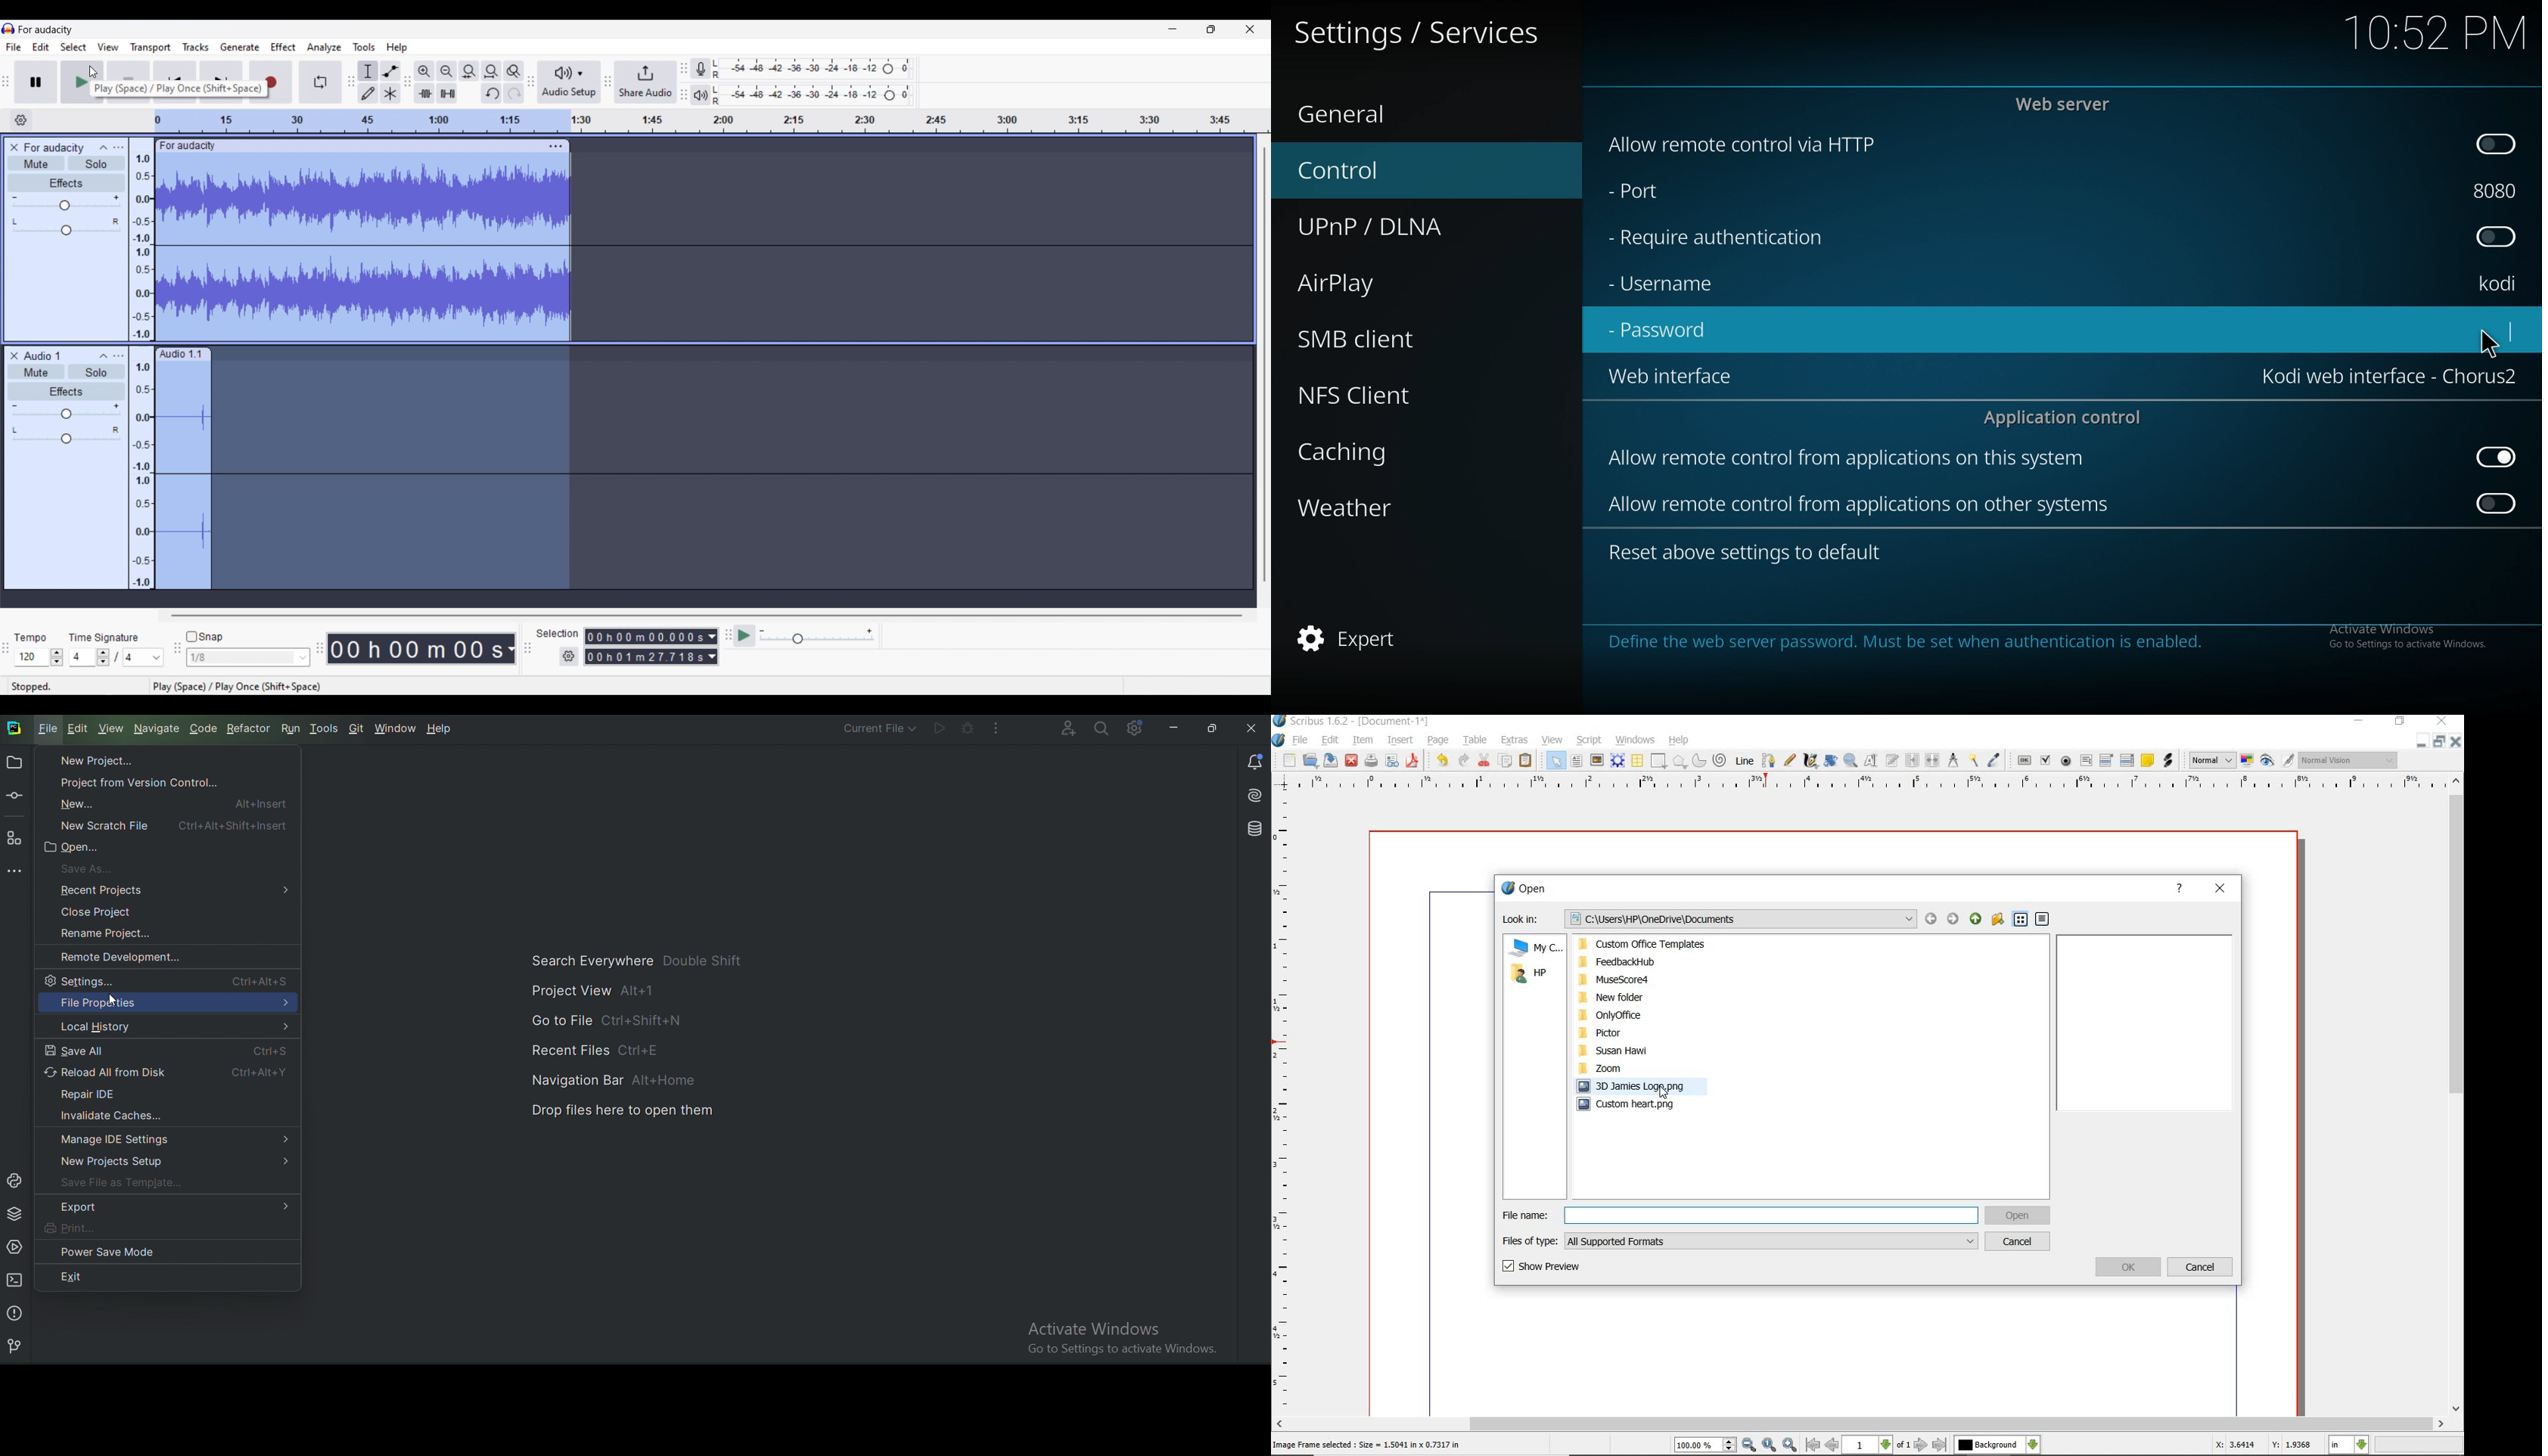 This screenshot has width=2548, height=1456. I want to click on ruler, so click(1874, 783).